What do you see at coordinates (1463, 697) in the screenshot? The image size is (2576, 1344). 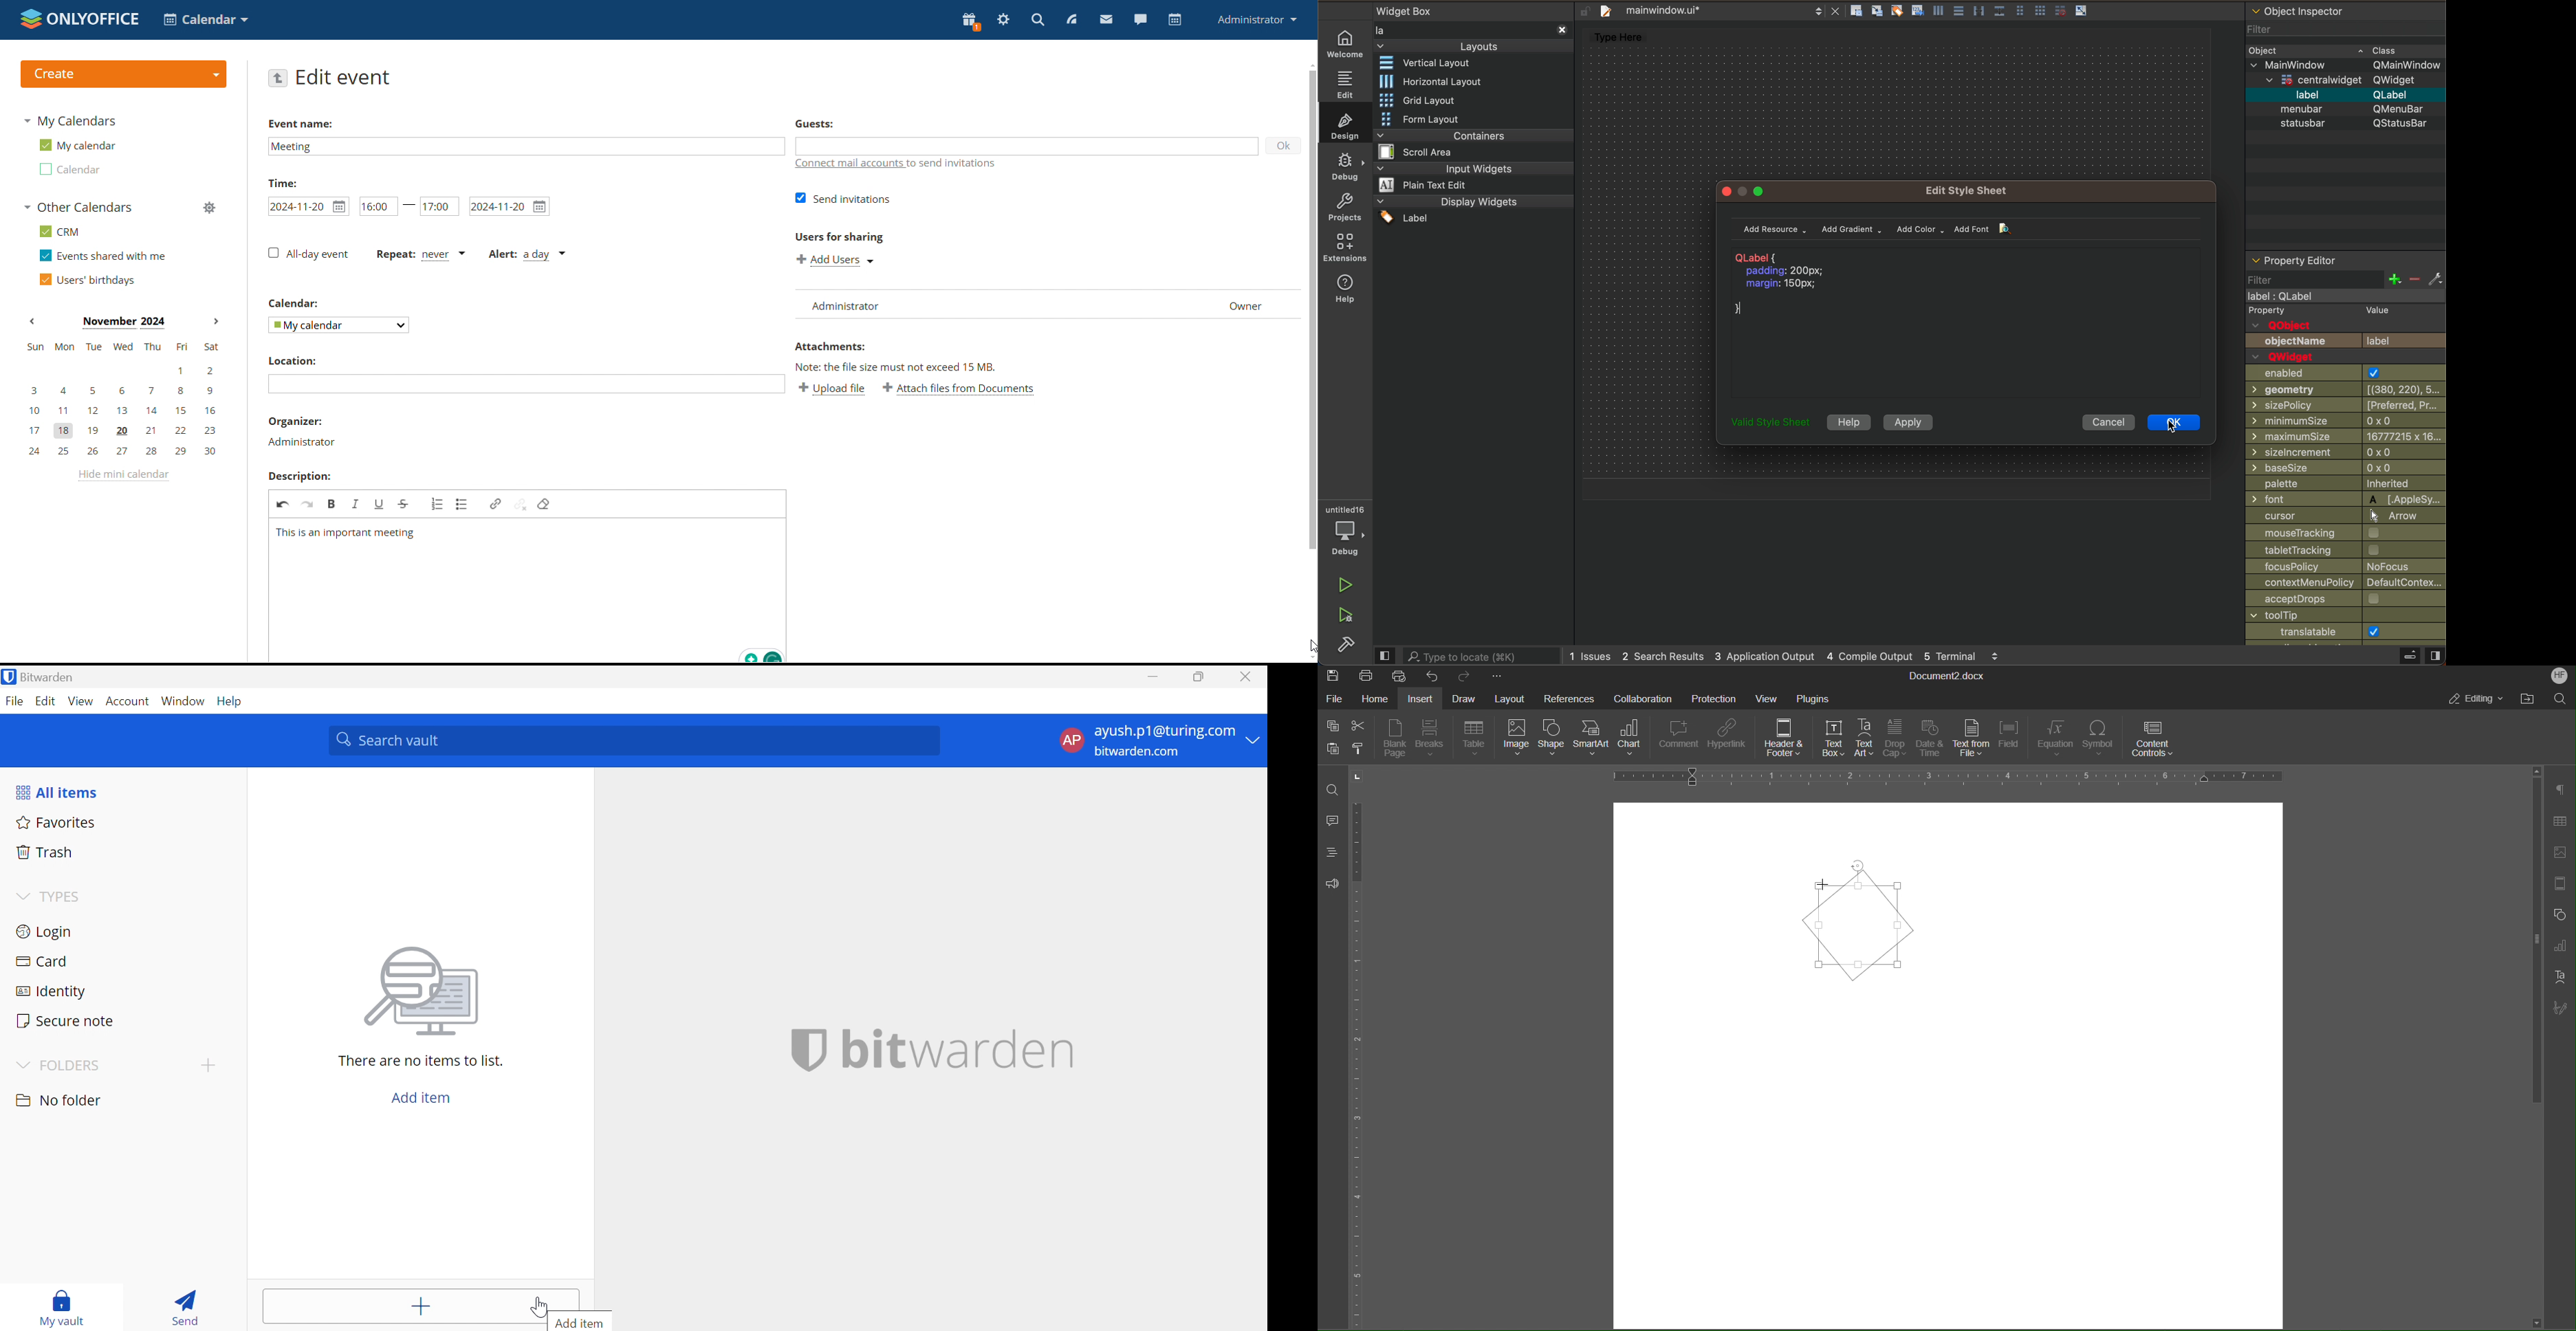 I see `Draw` at bounding box center [1463, 697].